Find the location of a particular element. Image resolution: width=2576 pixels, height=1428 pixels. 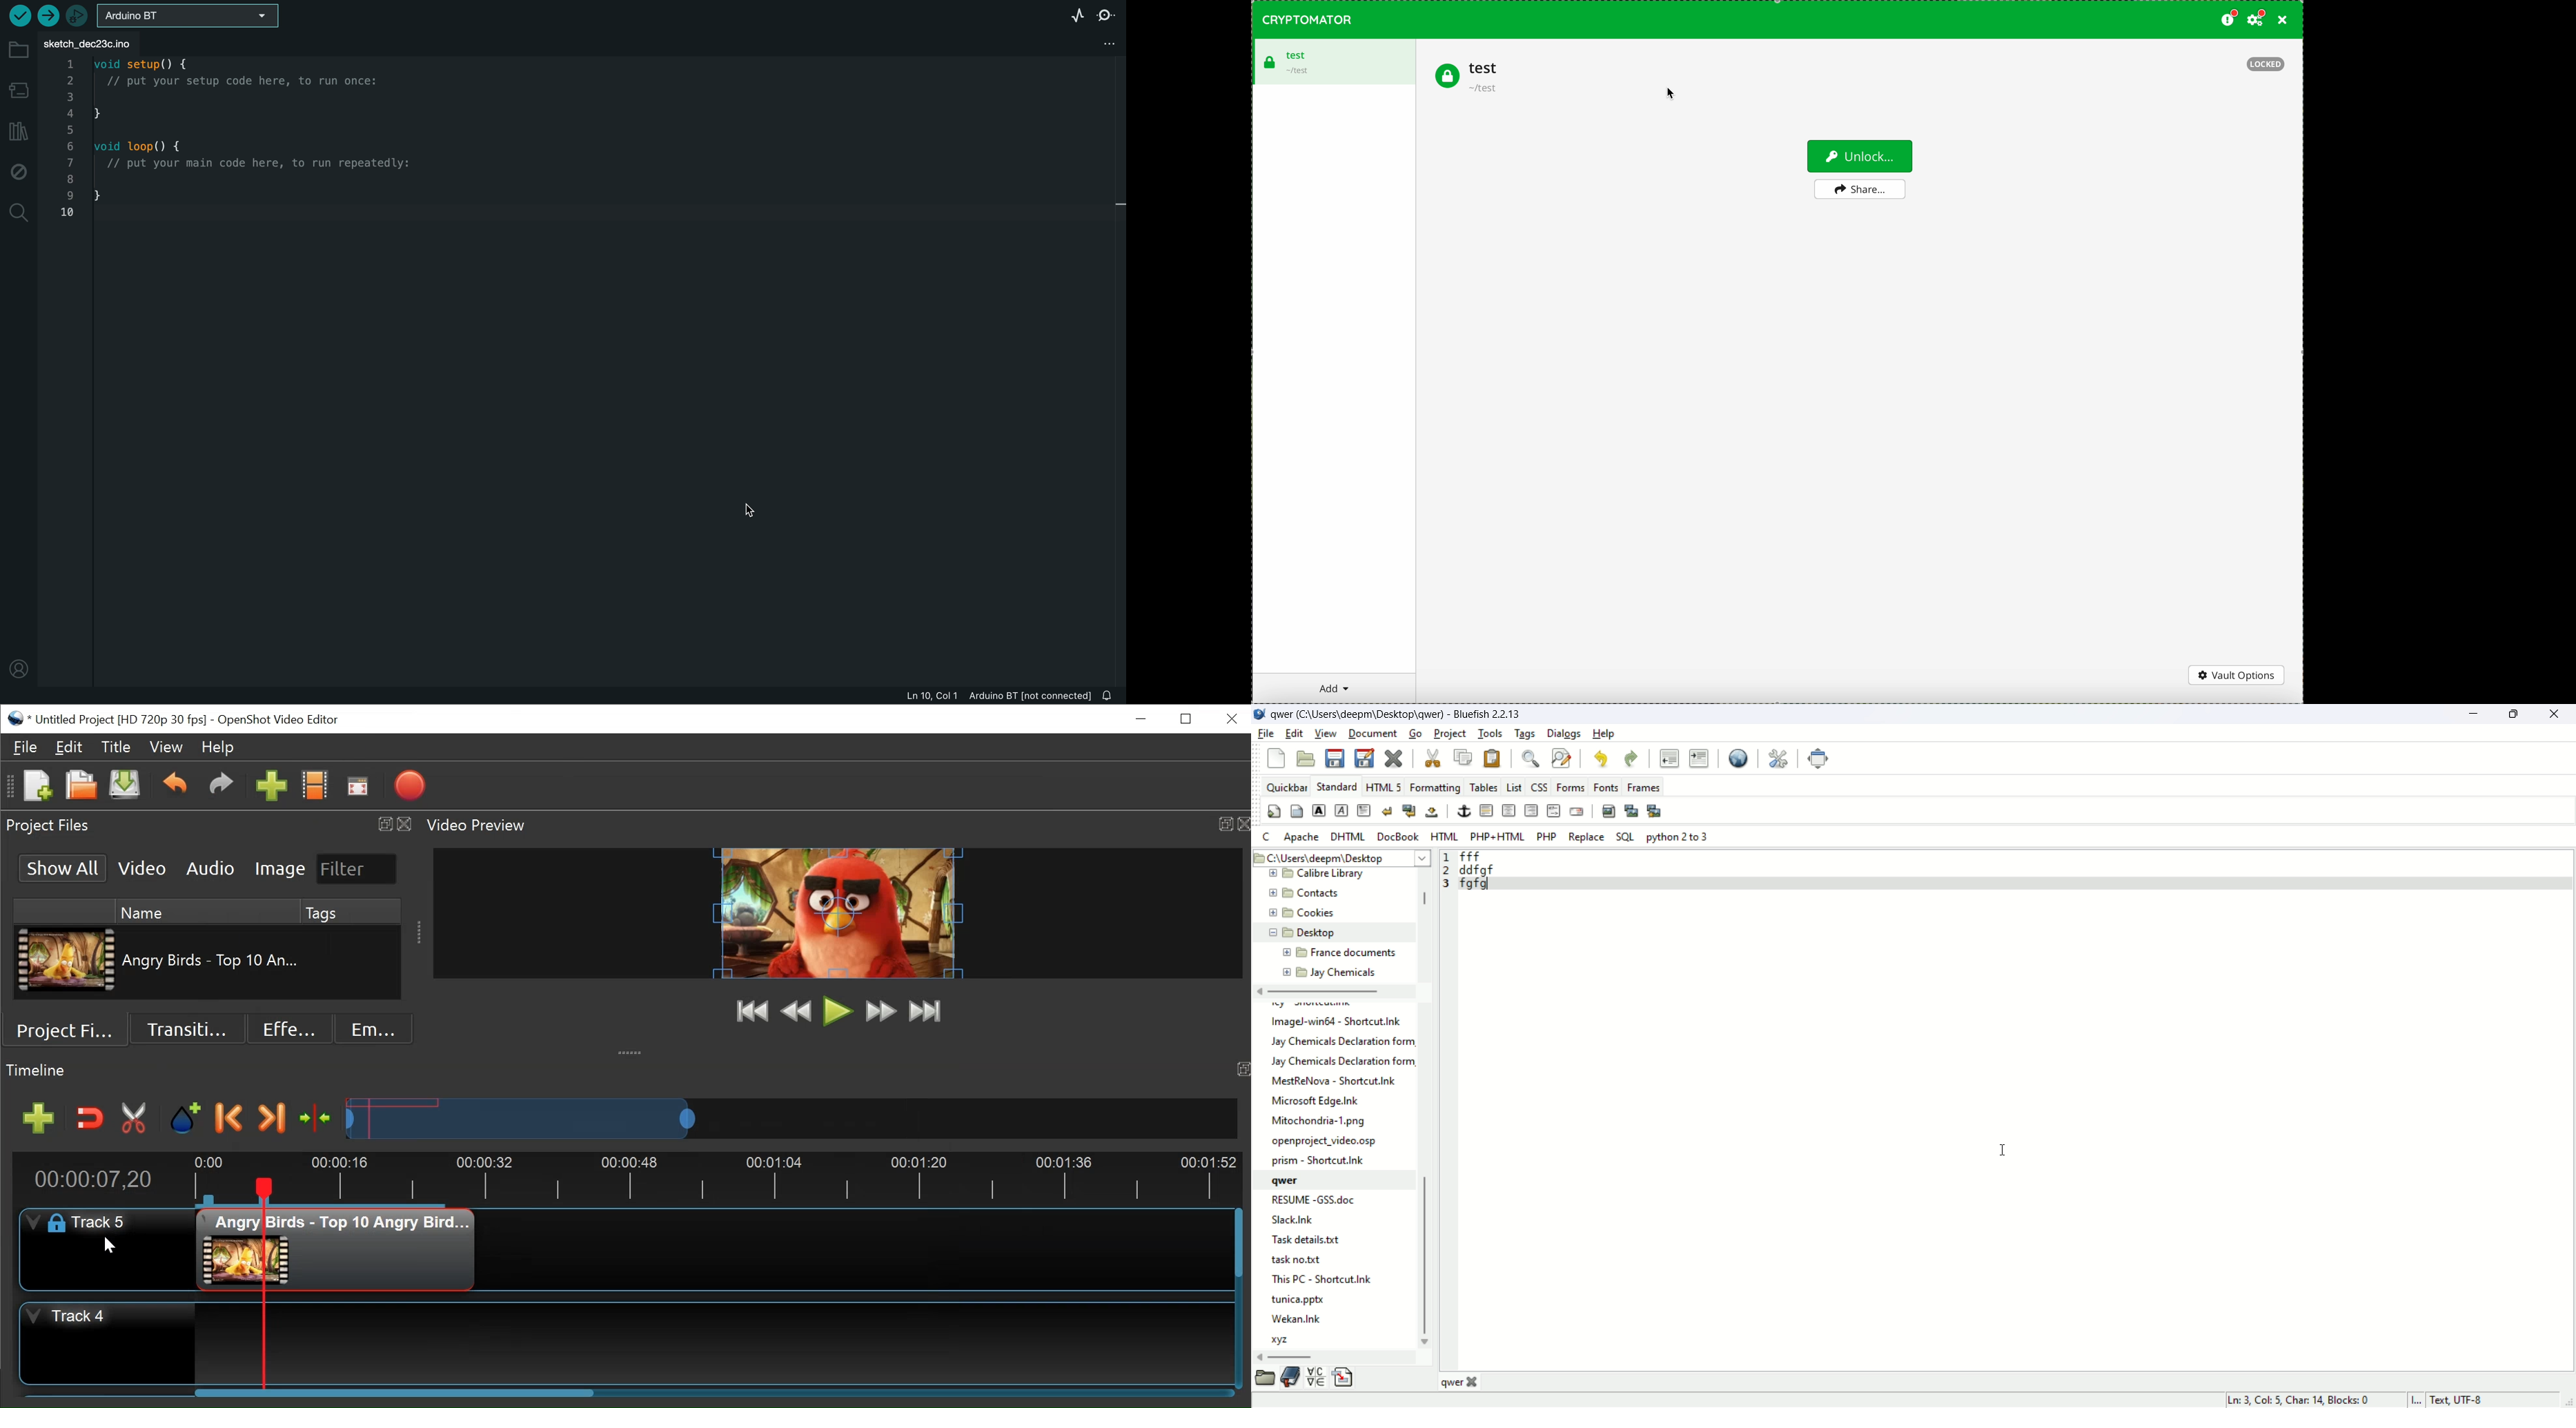

show find bar is located at coordinates (1528, 759).